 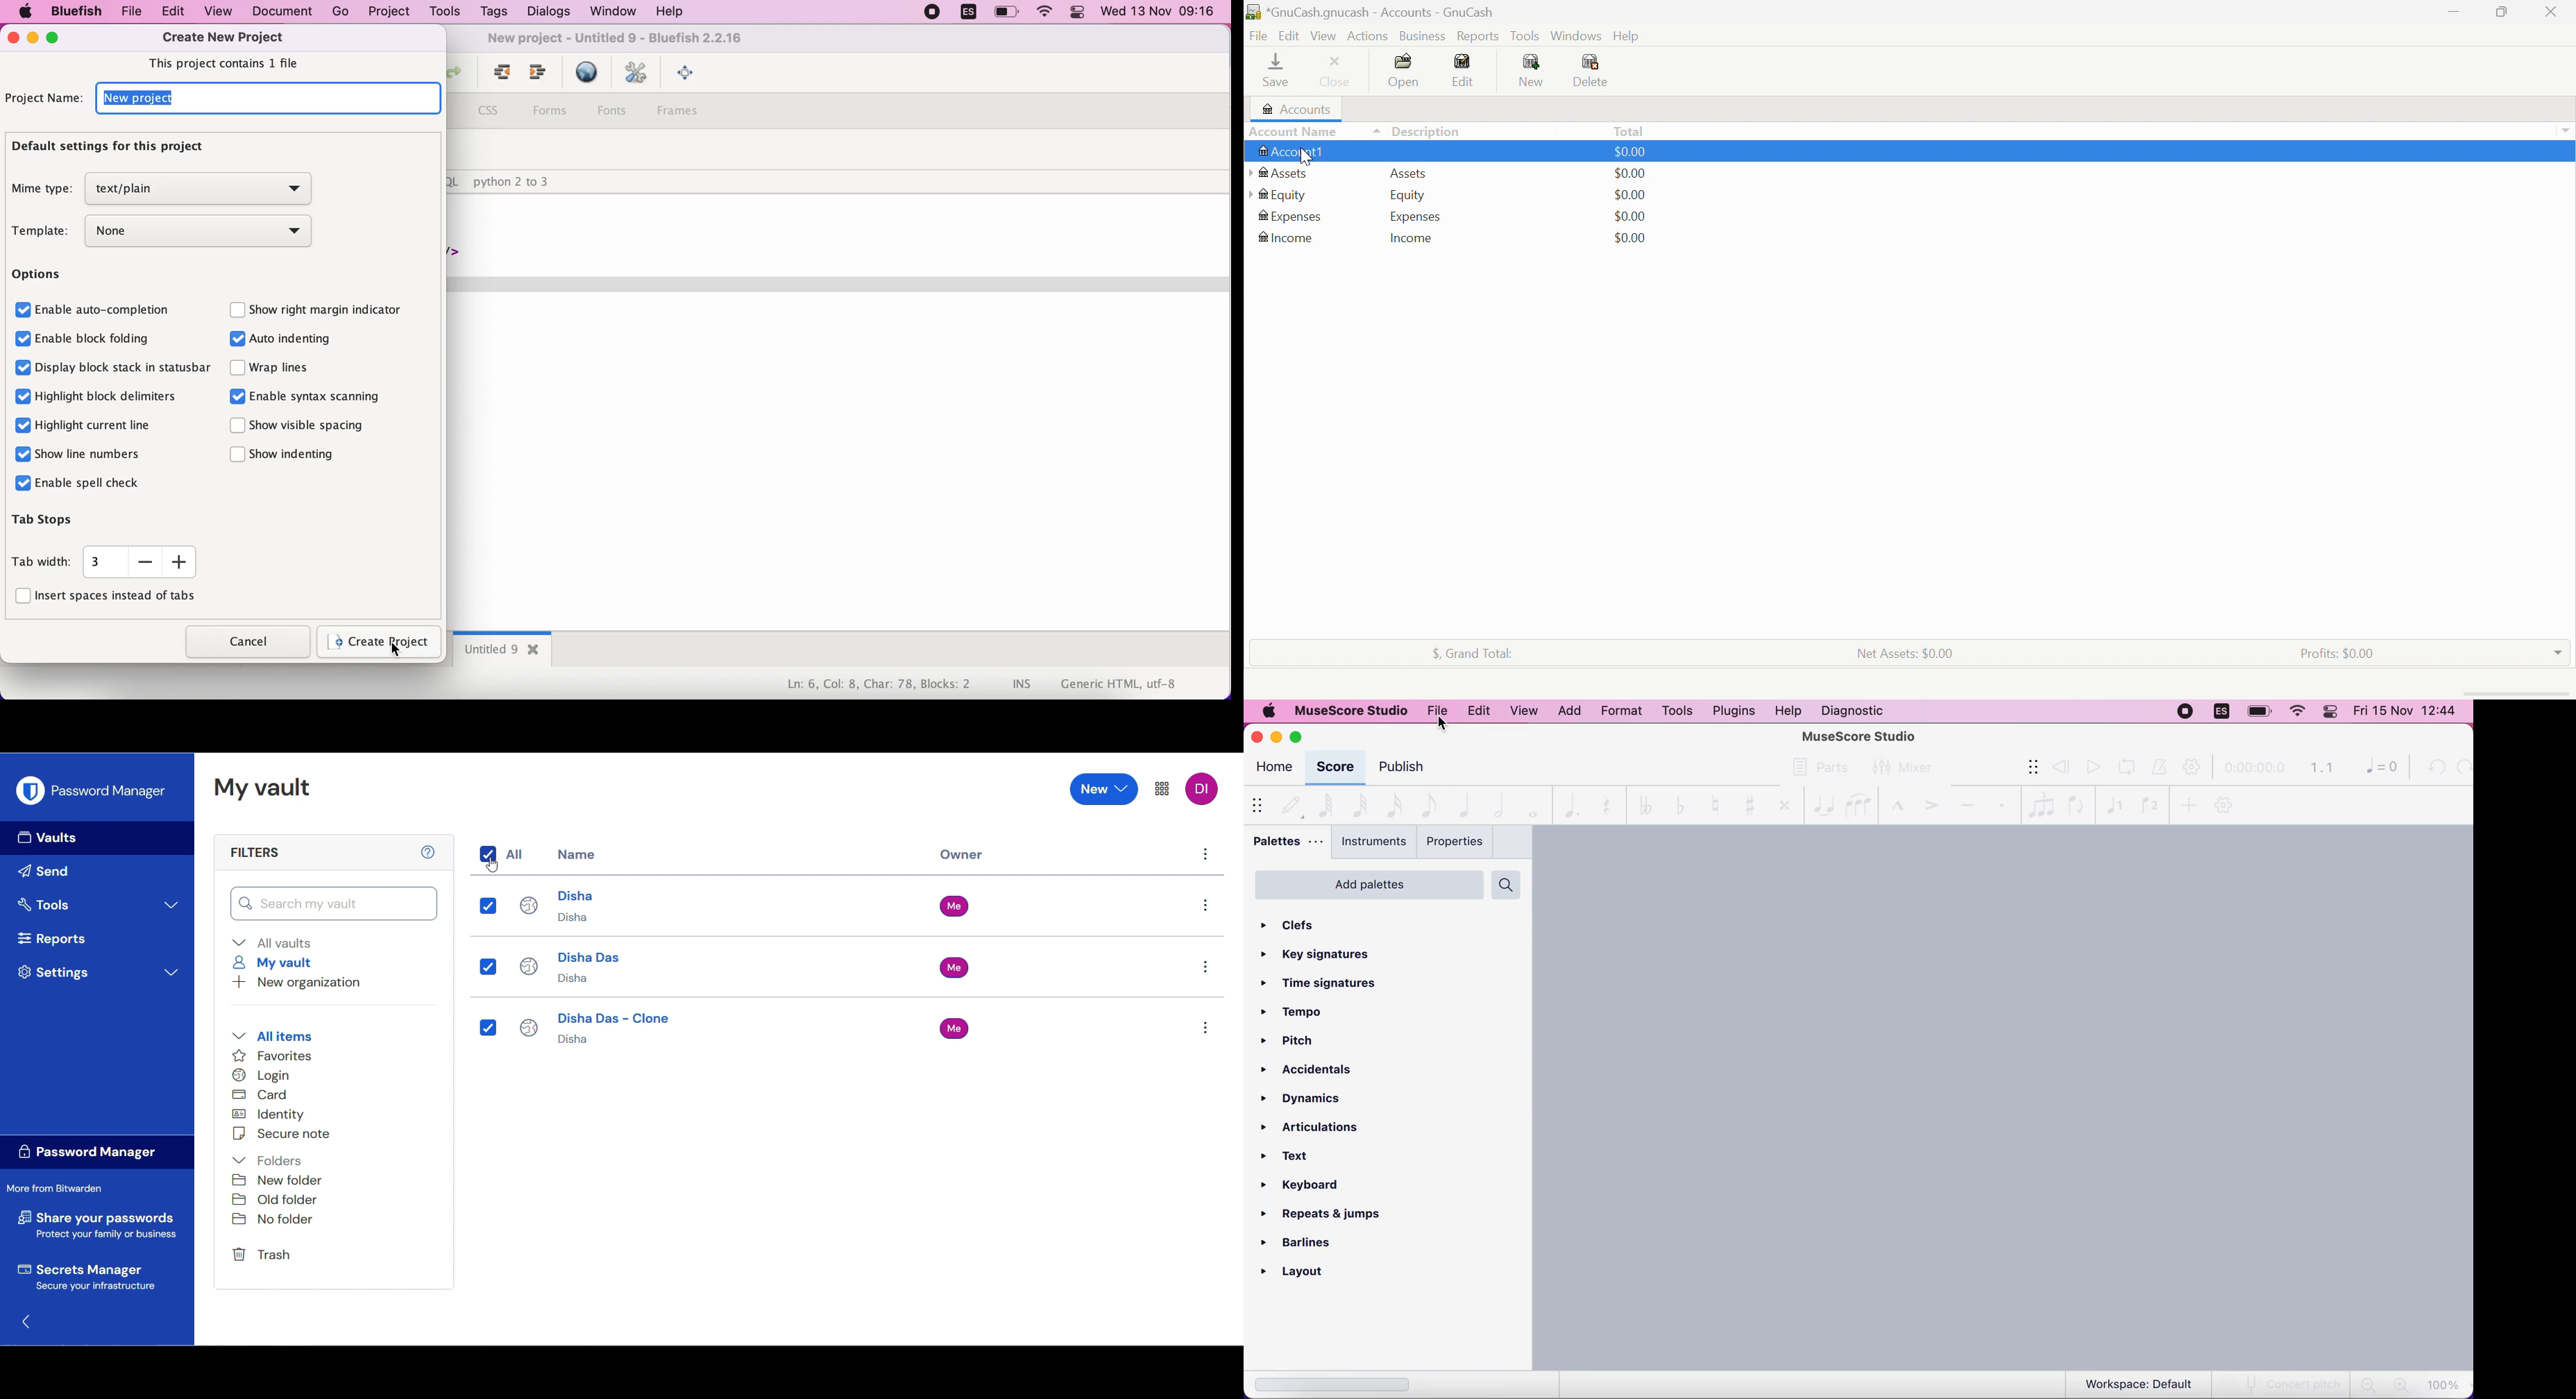 I want to click on add, so click(x=1569, y=711).